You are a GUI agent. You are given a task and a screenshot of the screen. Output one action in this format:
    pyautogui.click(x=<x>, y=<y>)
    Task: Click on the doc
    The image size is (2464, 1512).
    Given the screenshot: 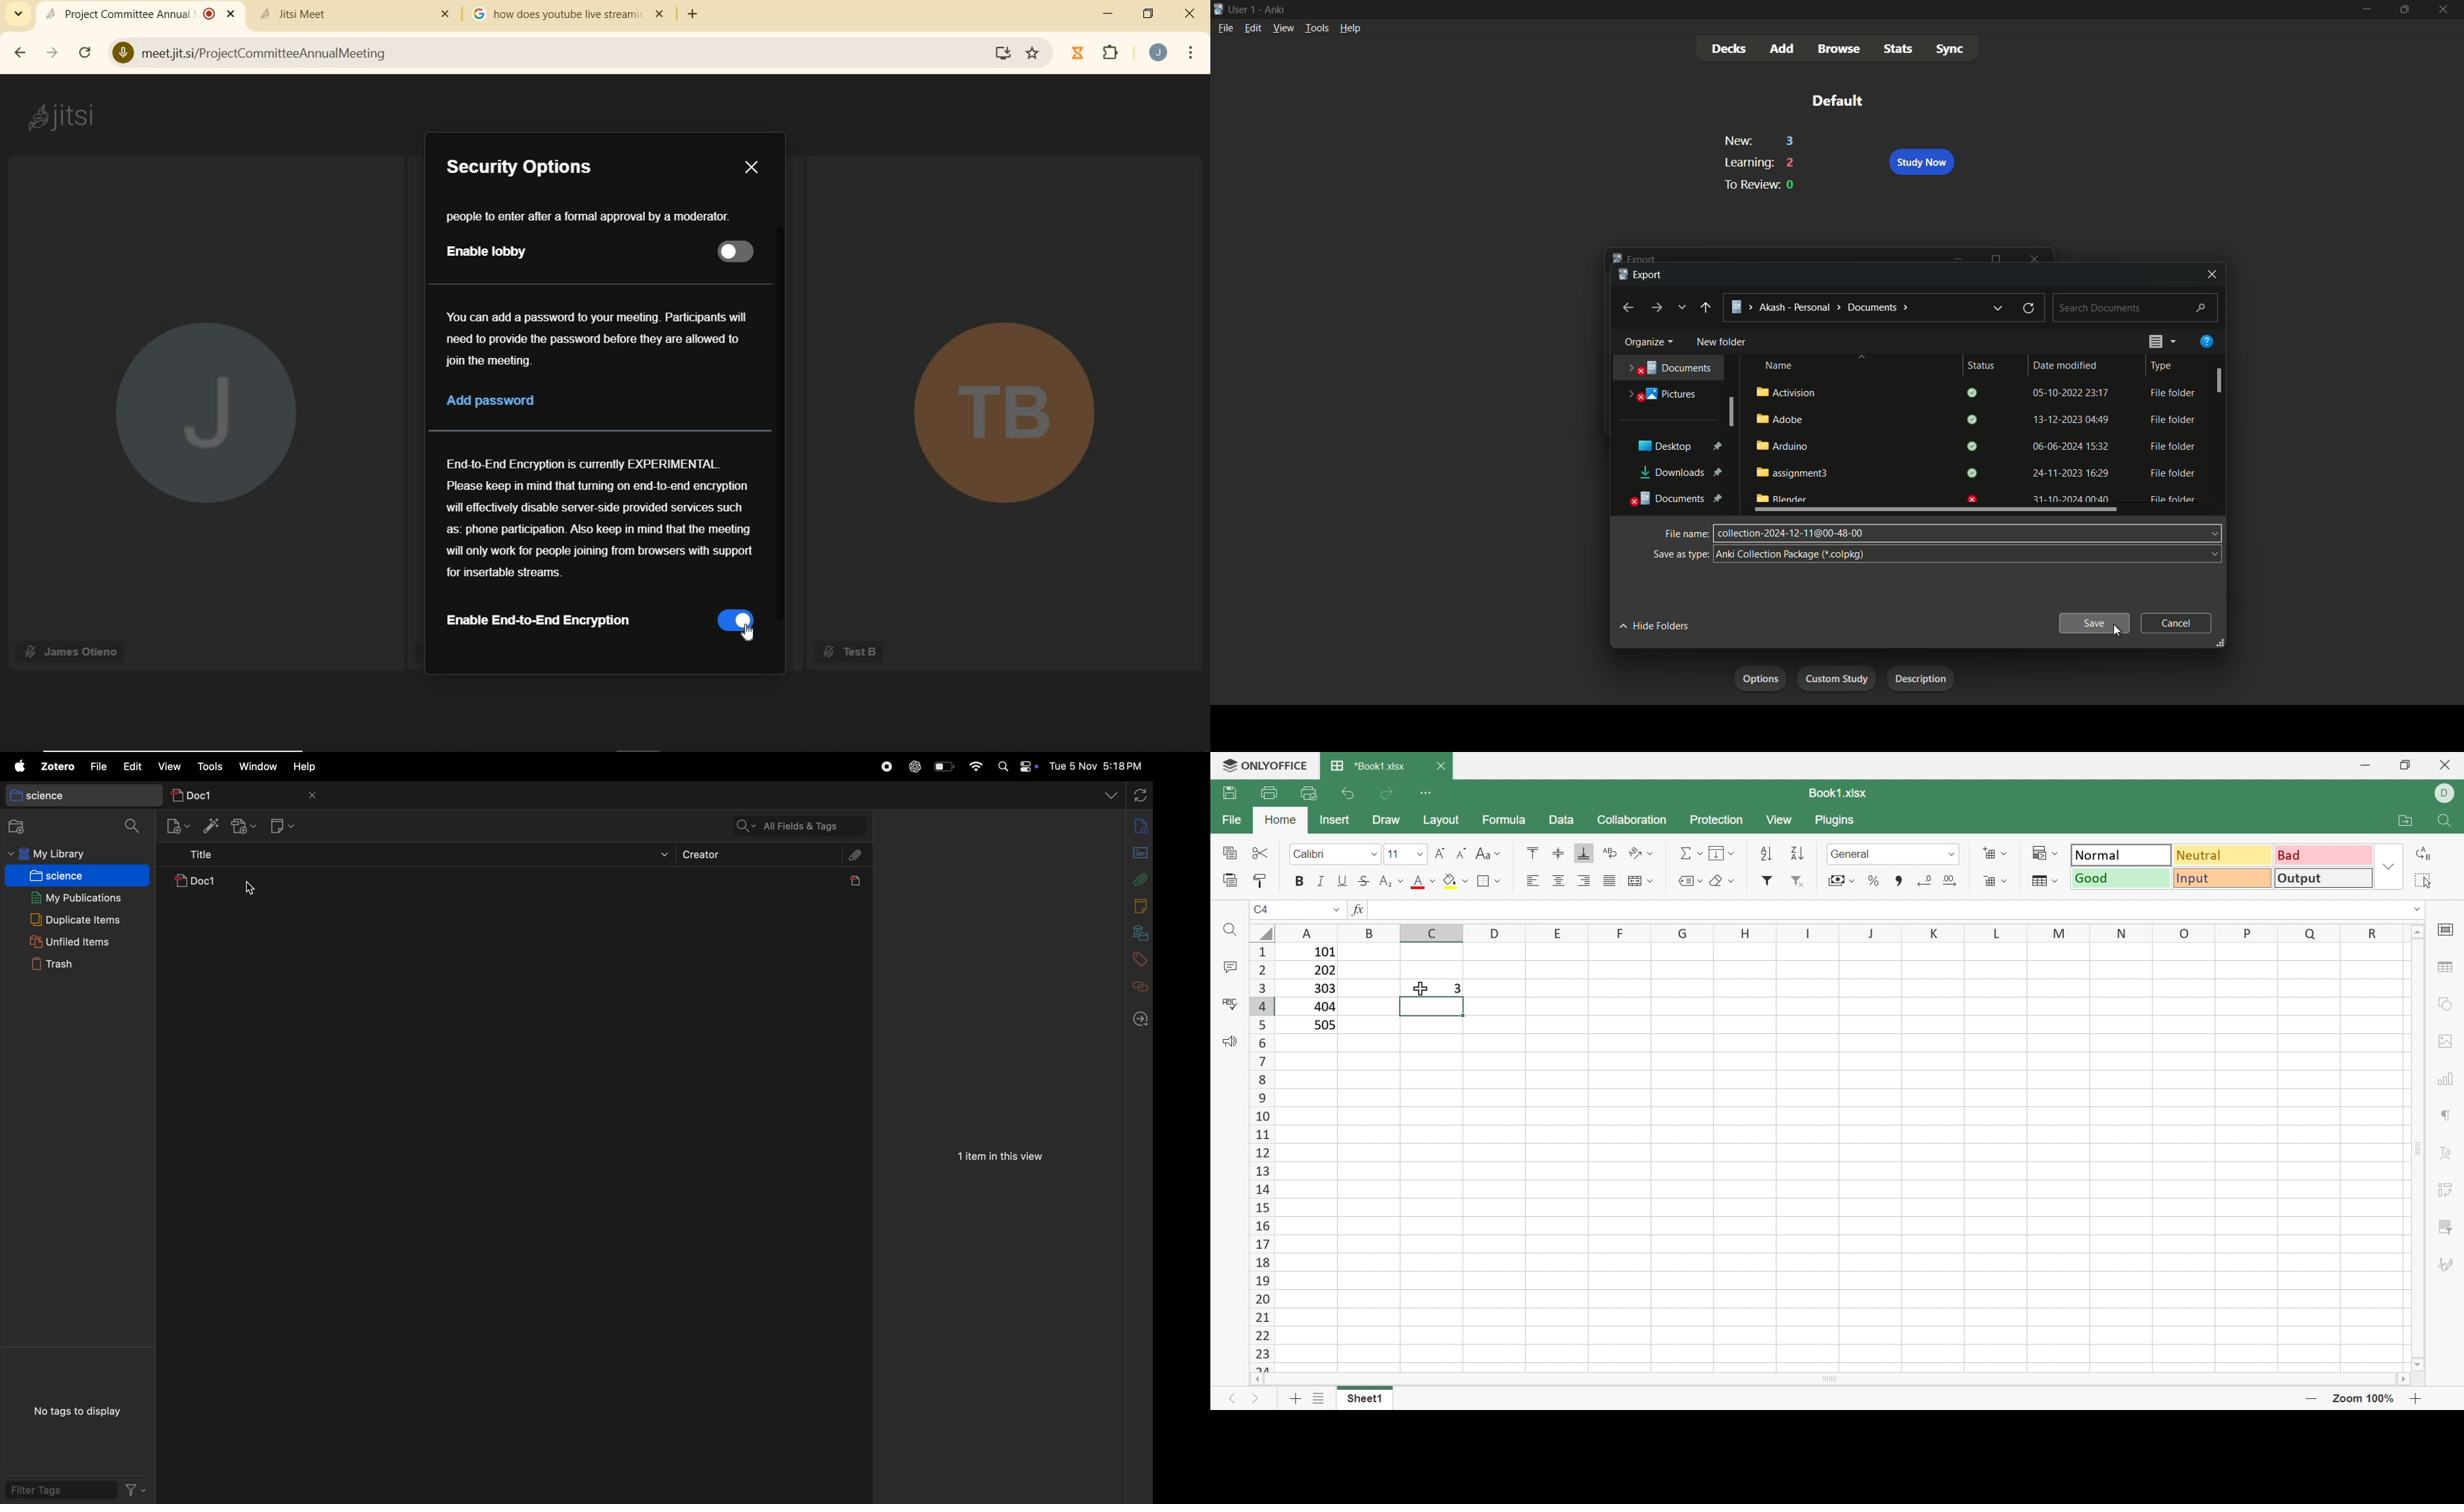 What is the action you would take?
    pyautogui.click(x=853, y=883)
    